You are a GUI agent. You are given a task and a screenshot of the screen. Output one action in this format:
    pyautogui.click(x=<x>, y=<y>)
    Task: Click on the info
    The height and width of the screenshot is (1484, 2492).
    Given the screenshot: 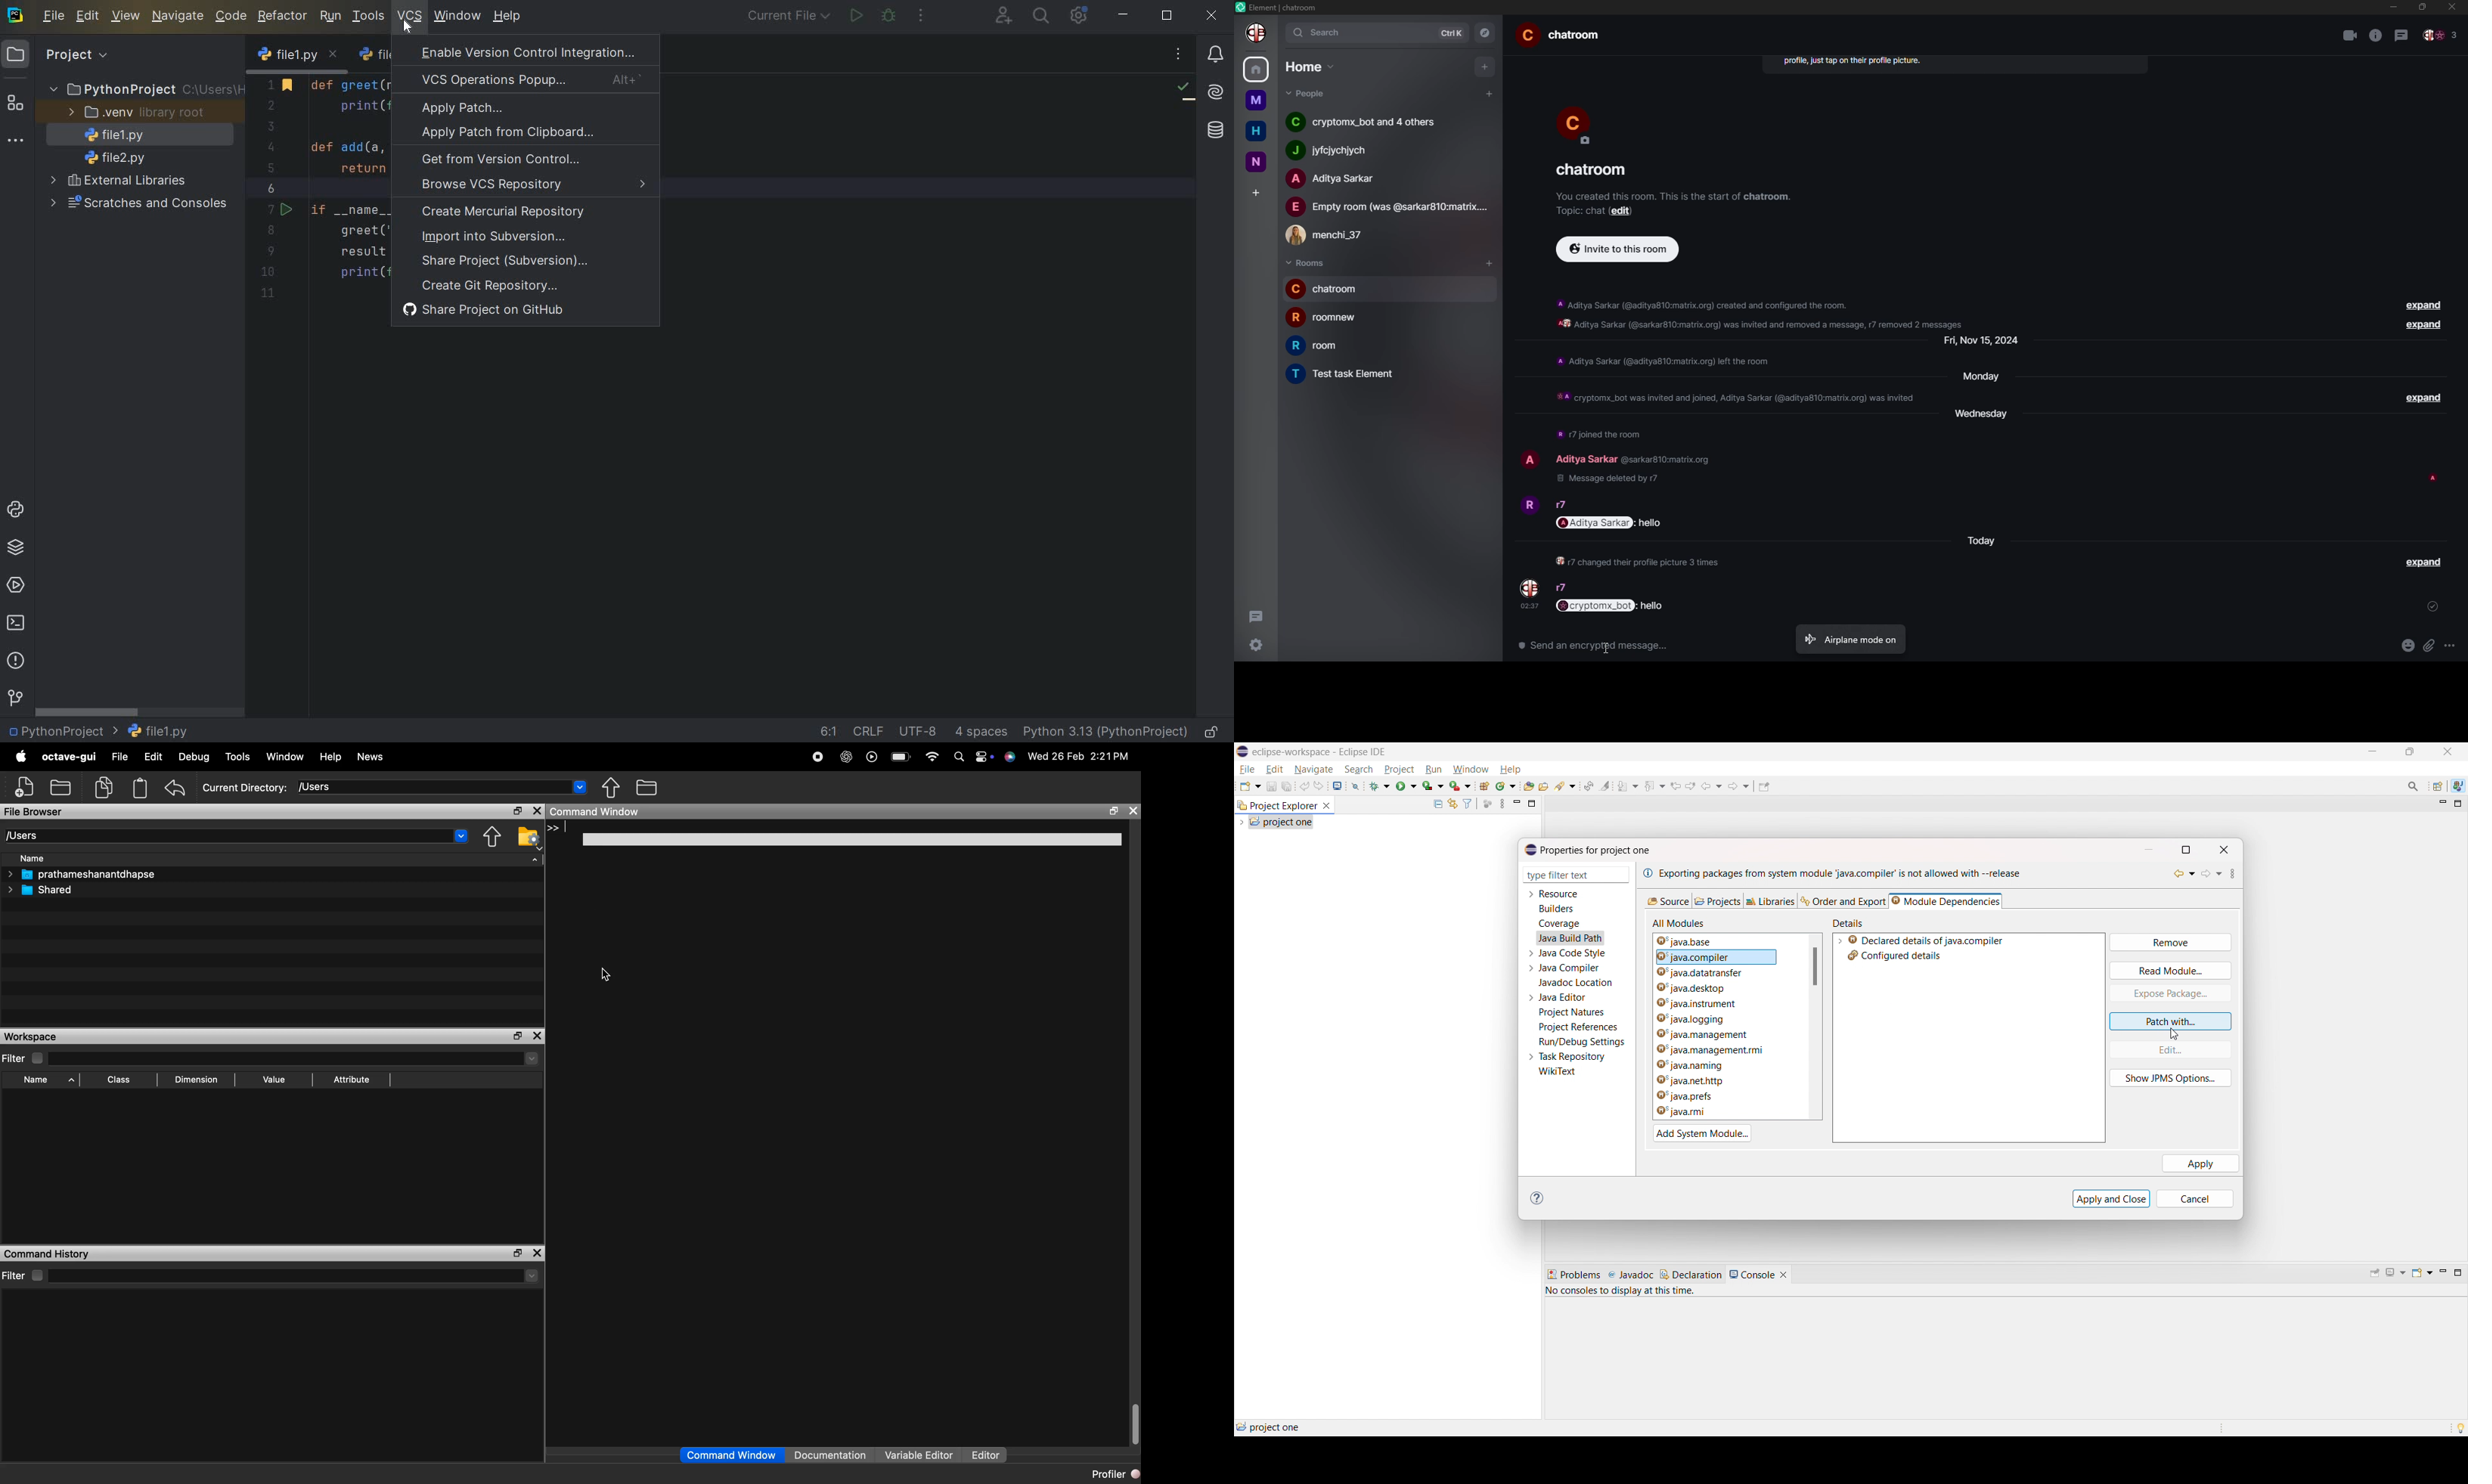 What is the action you would take?
    pyautogui.click(x=1732, y=398)
    